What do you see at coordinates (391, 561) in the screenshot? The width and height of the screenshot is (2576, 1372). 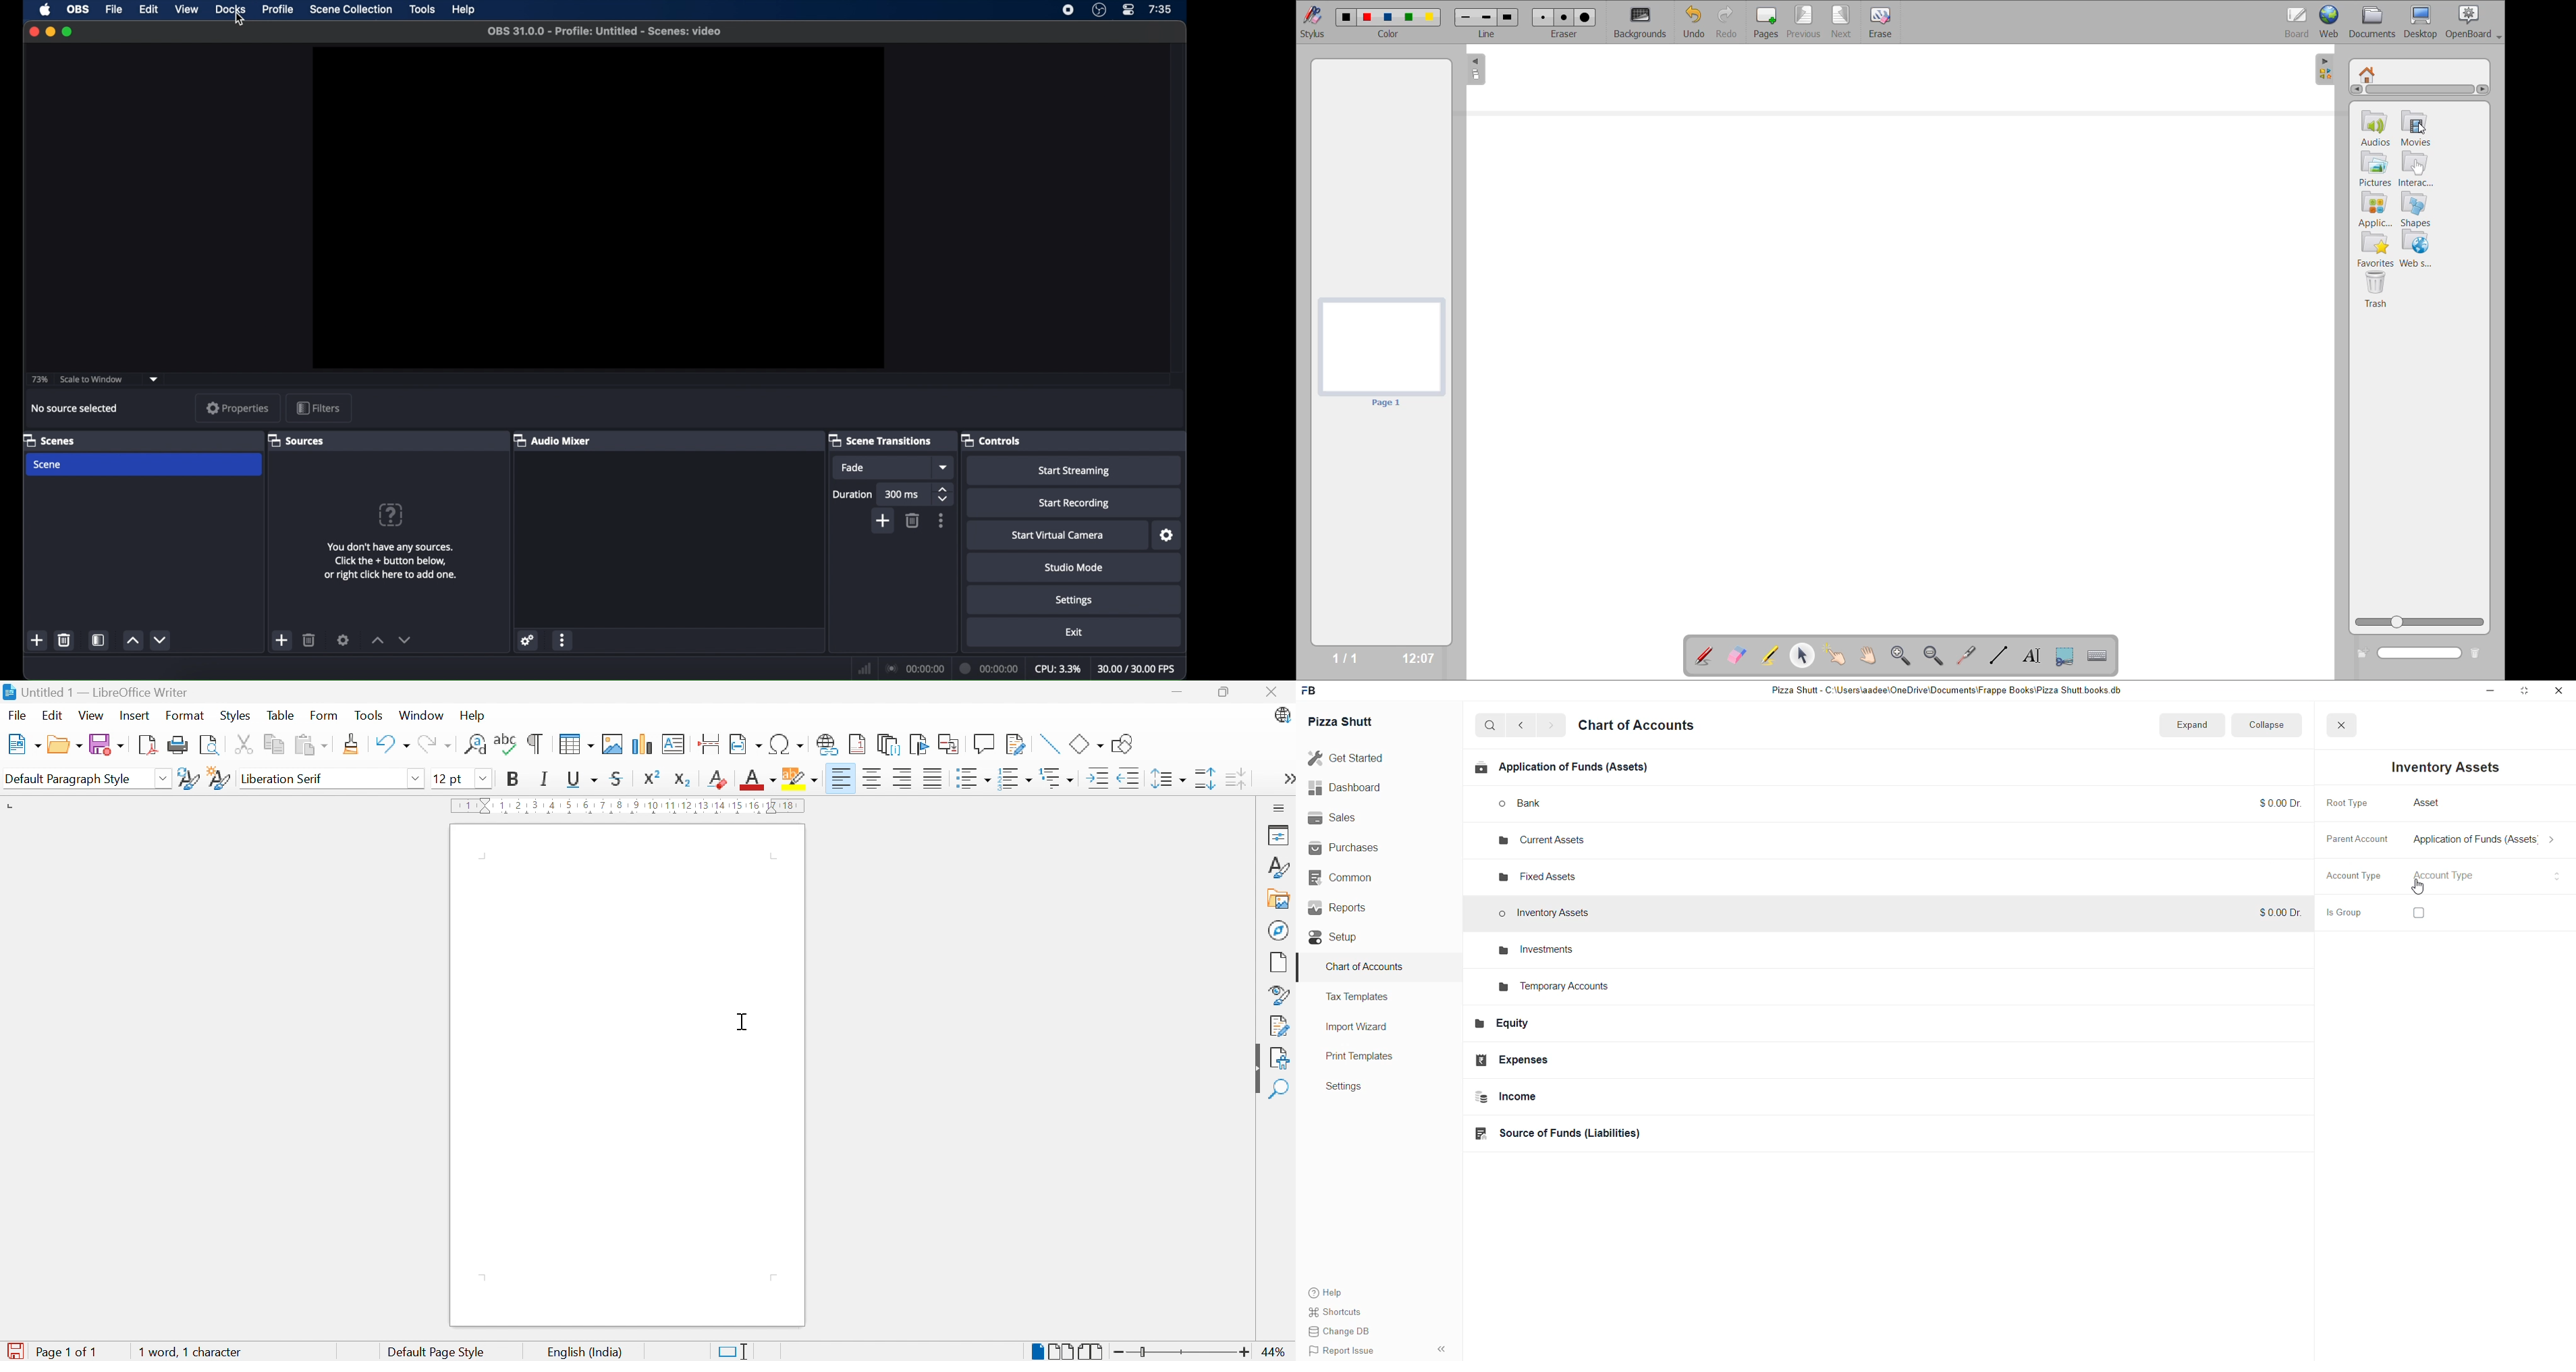 I see `add sources information` at bounding box center [391, 561].